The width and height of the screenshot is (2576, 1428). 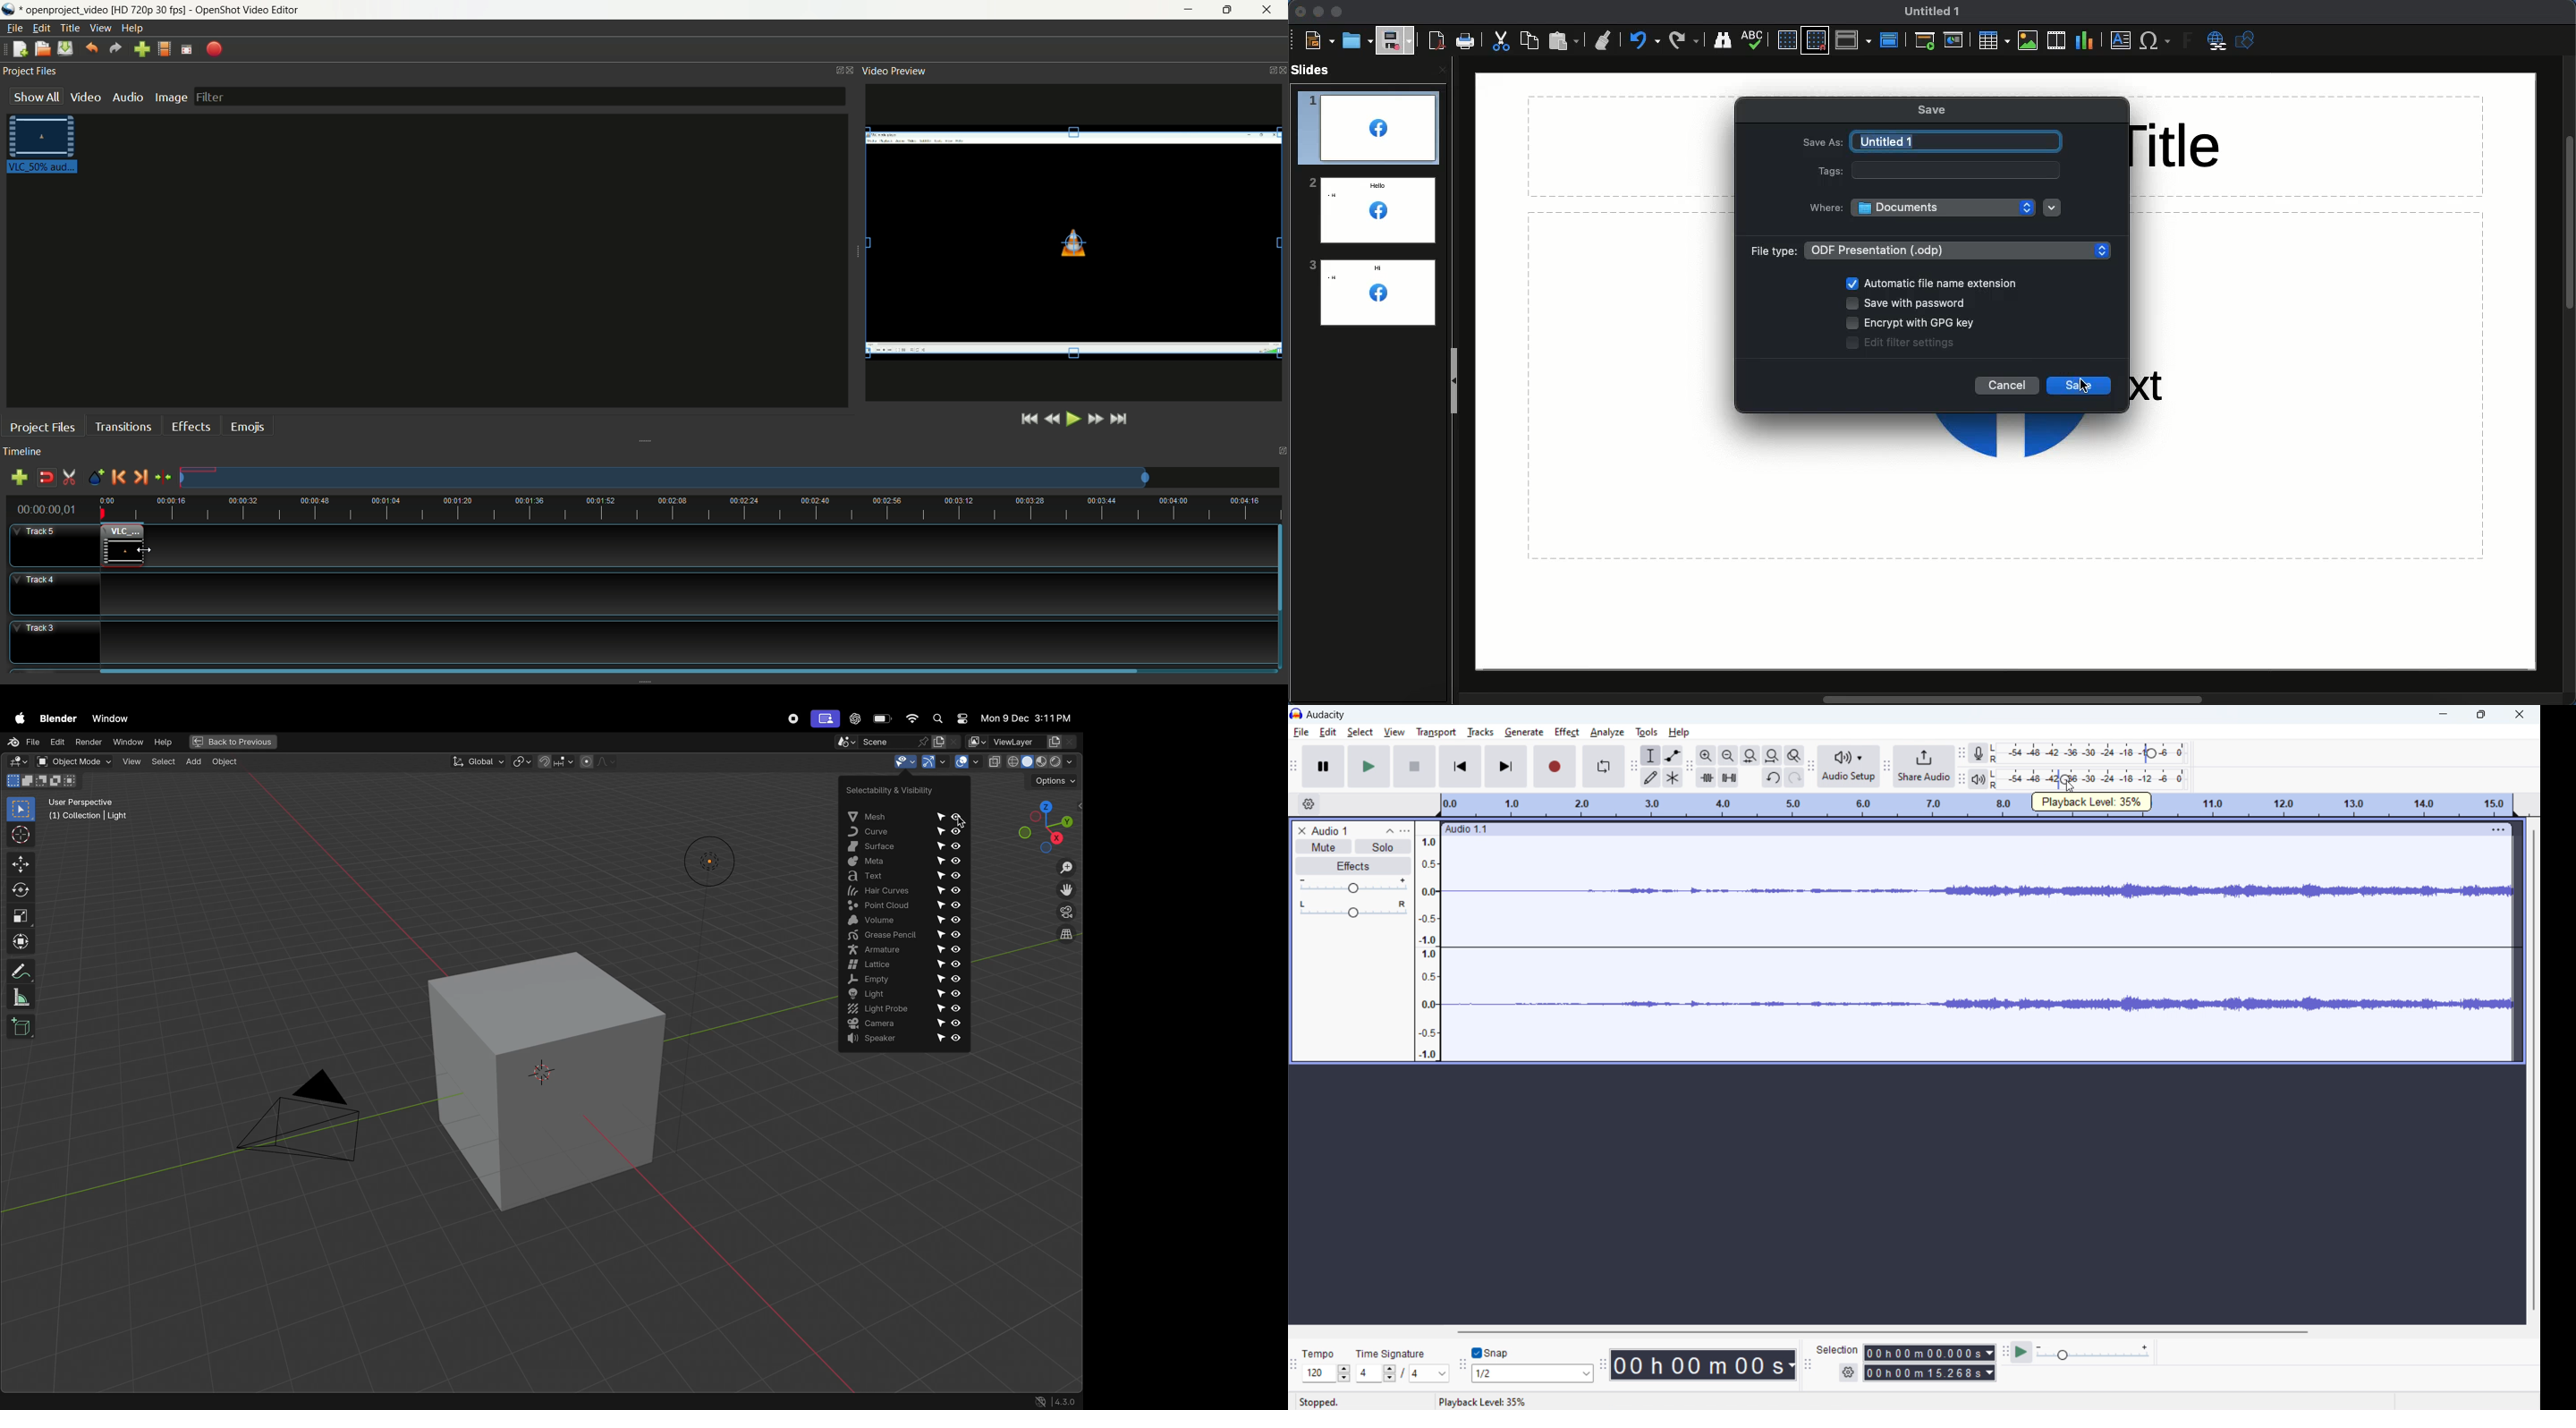 I want to click on hair curves, so click(x=900, y=892).